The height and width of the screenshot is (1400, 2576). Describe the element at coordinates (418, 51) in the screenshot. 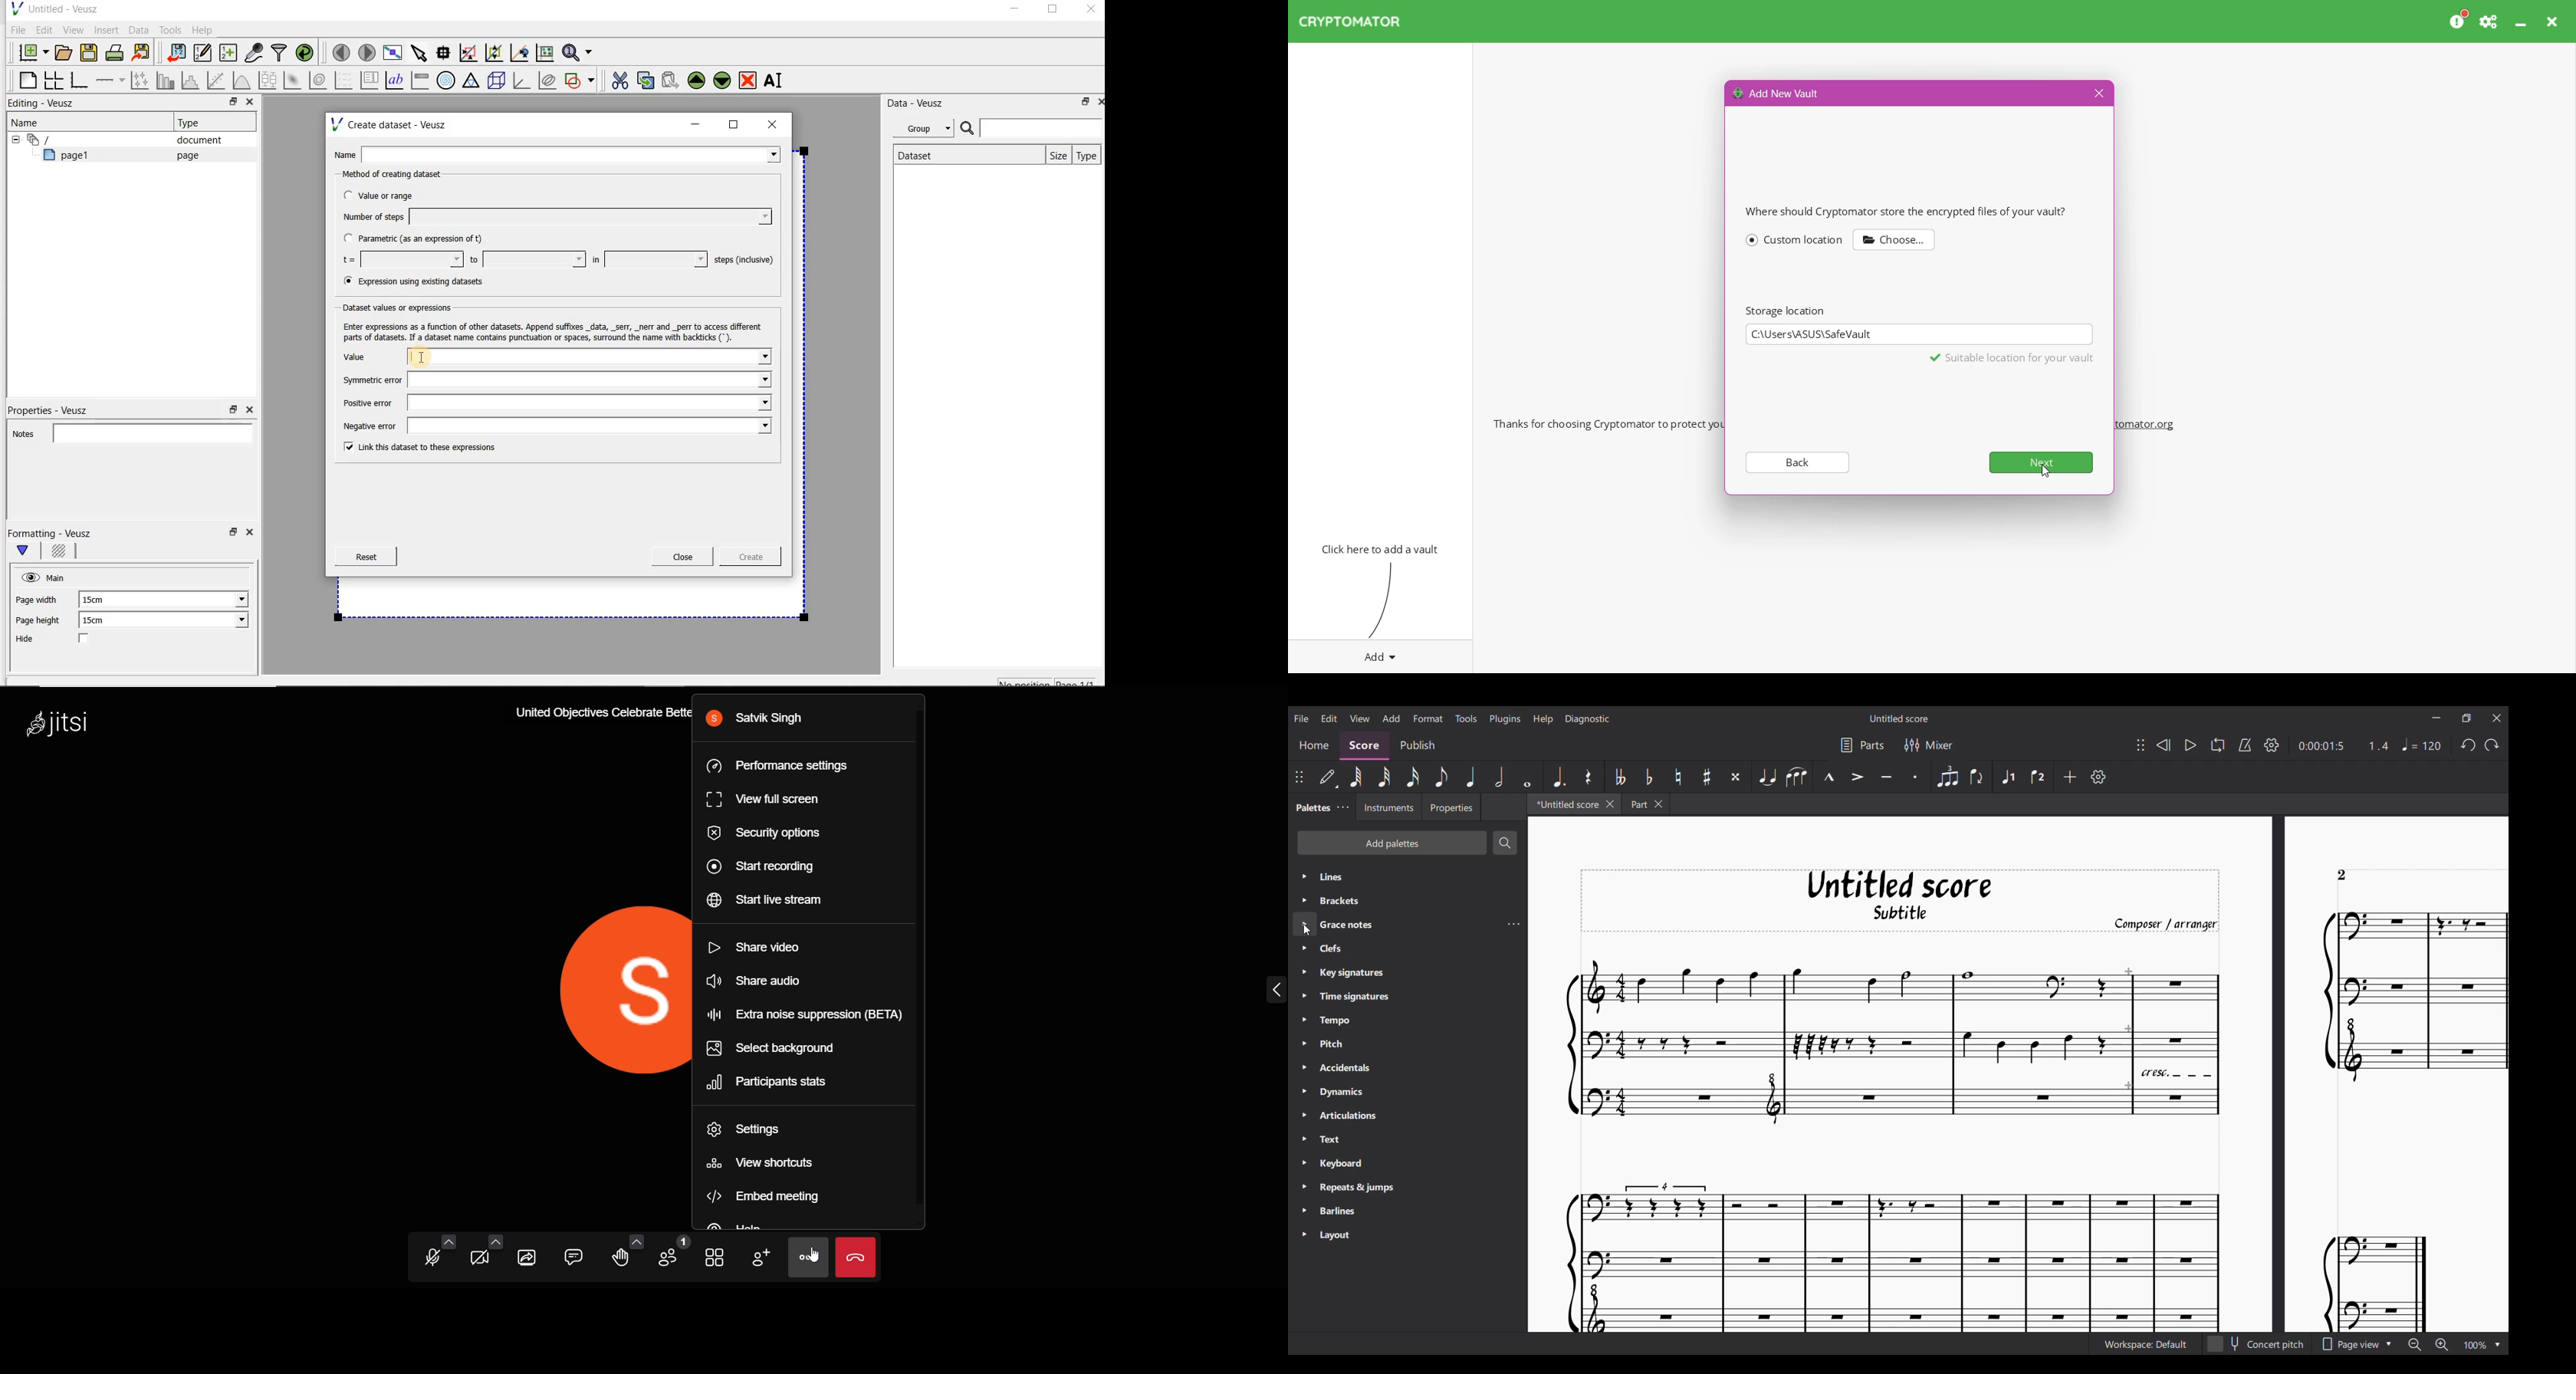

I see `select items from the graph or scroll` at that location.